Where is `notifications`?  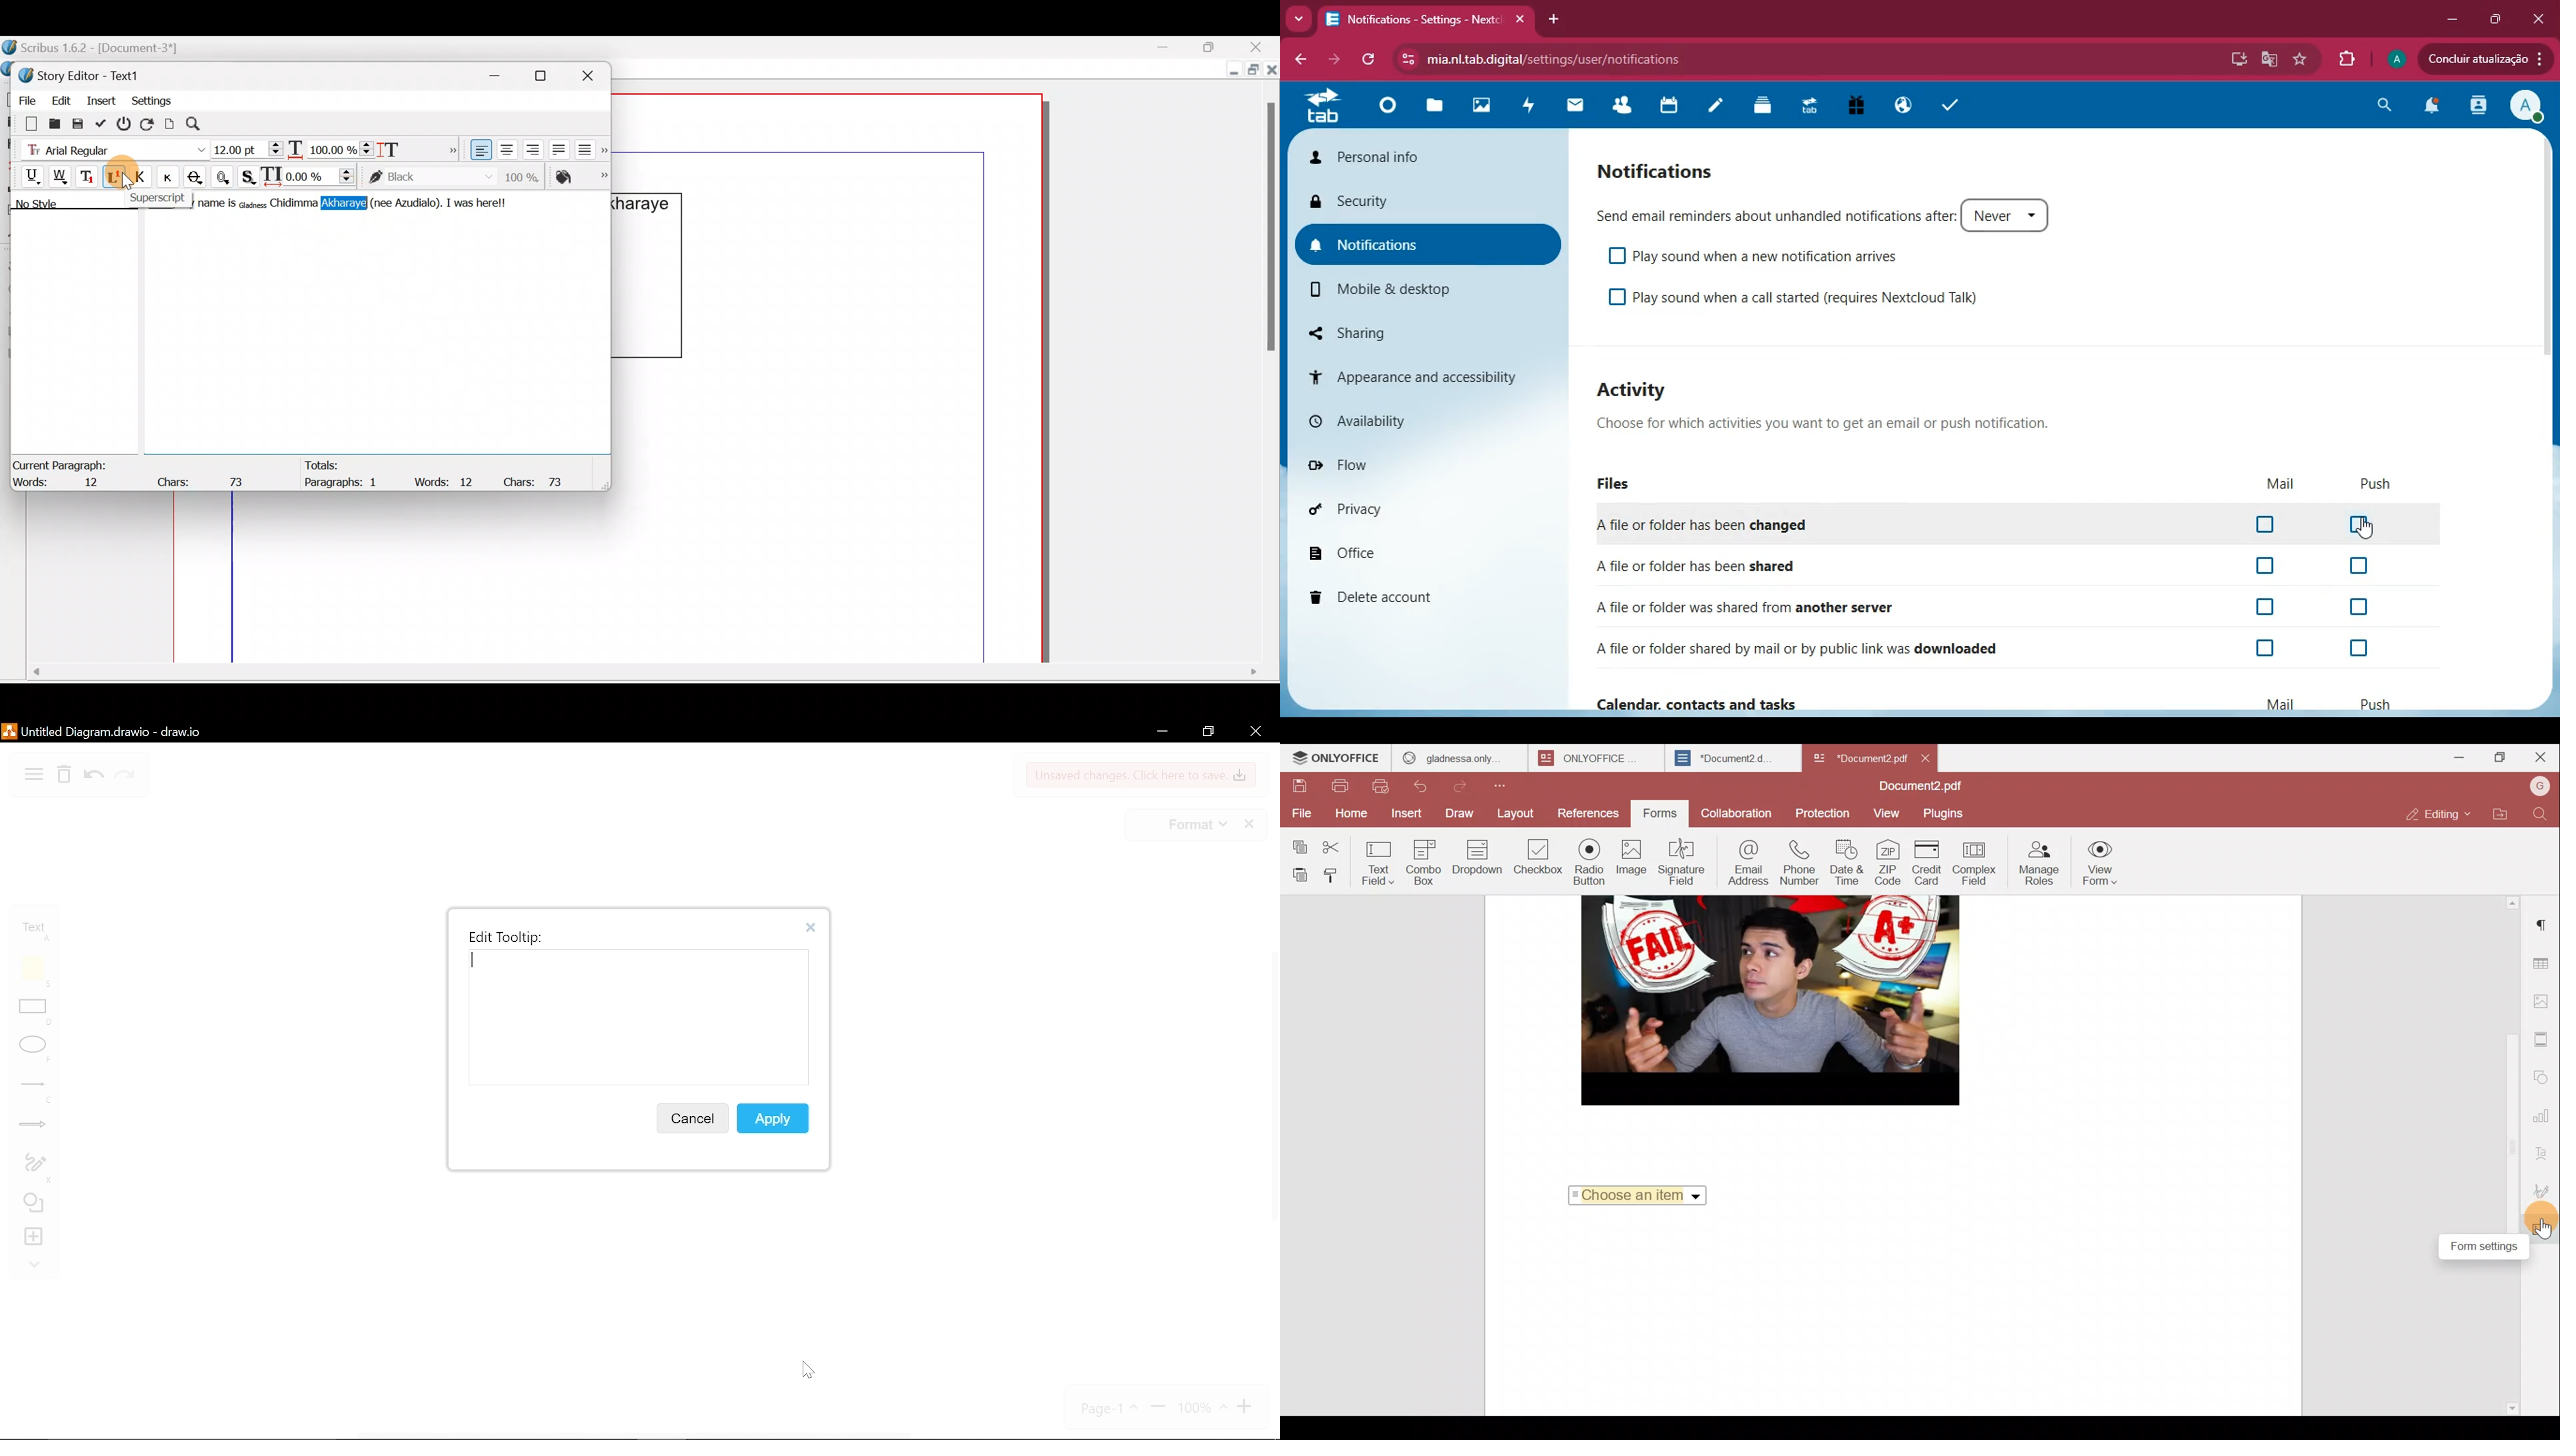 notifications is located at coordinates (1669, 169).